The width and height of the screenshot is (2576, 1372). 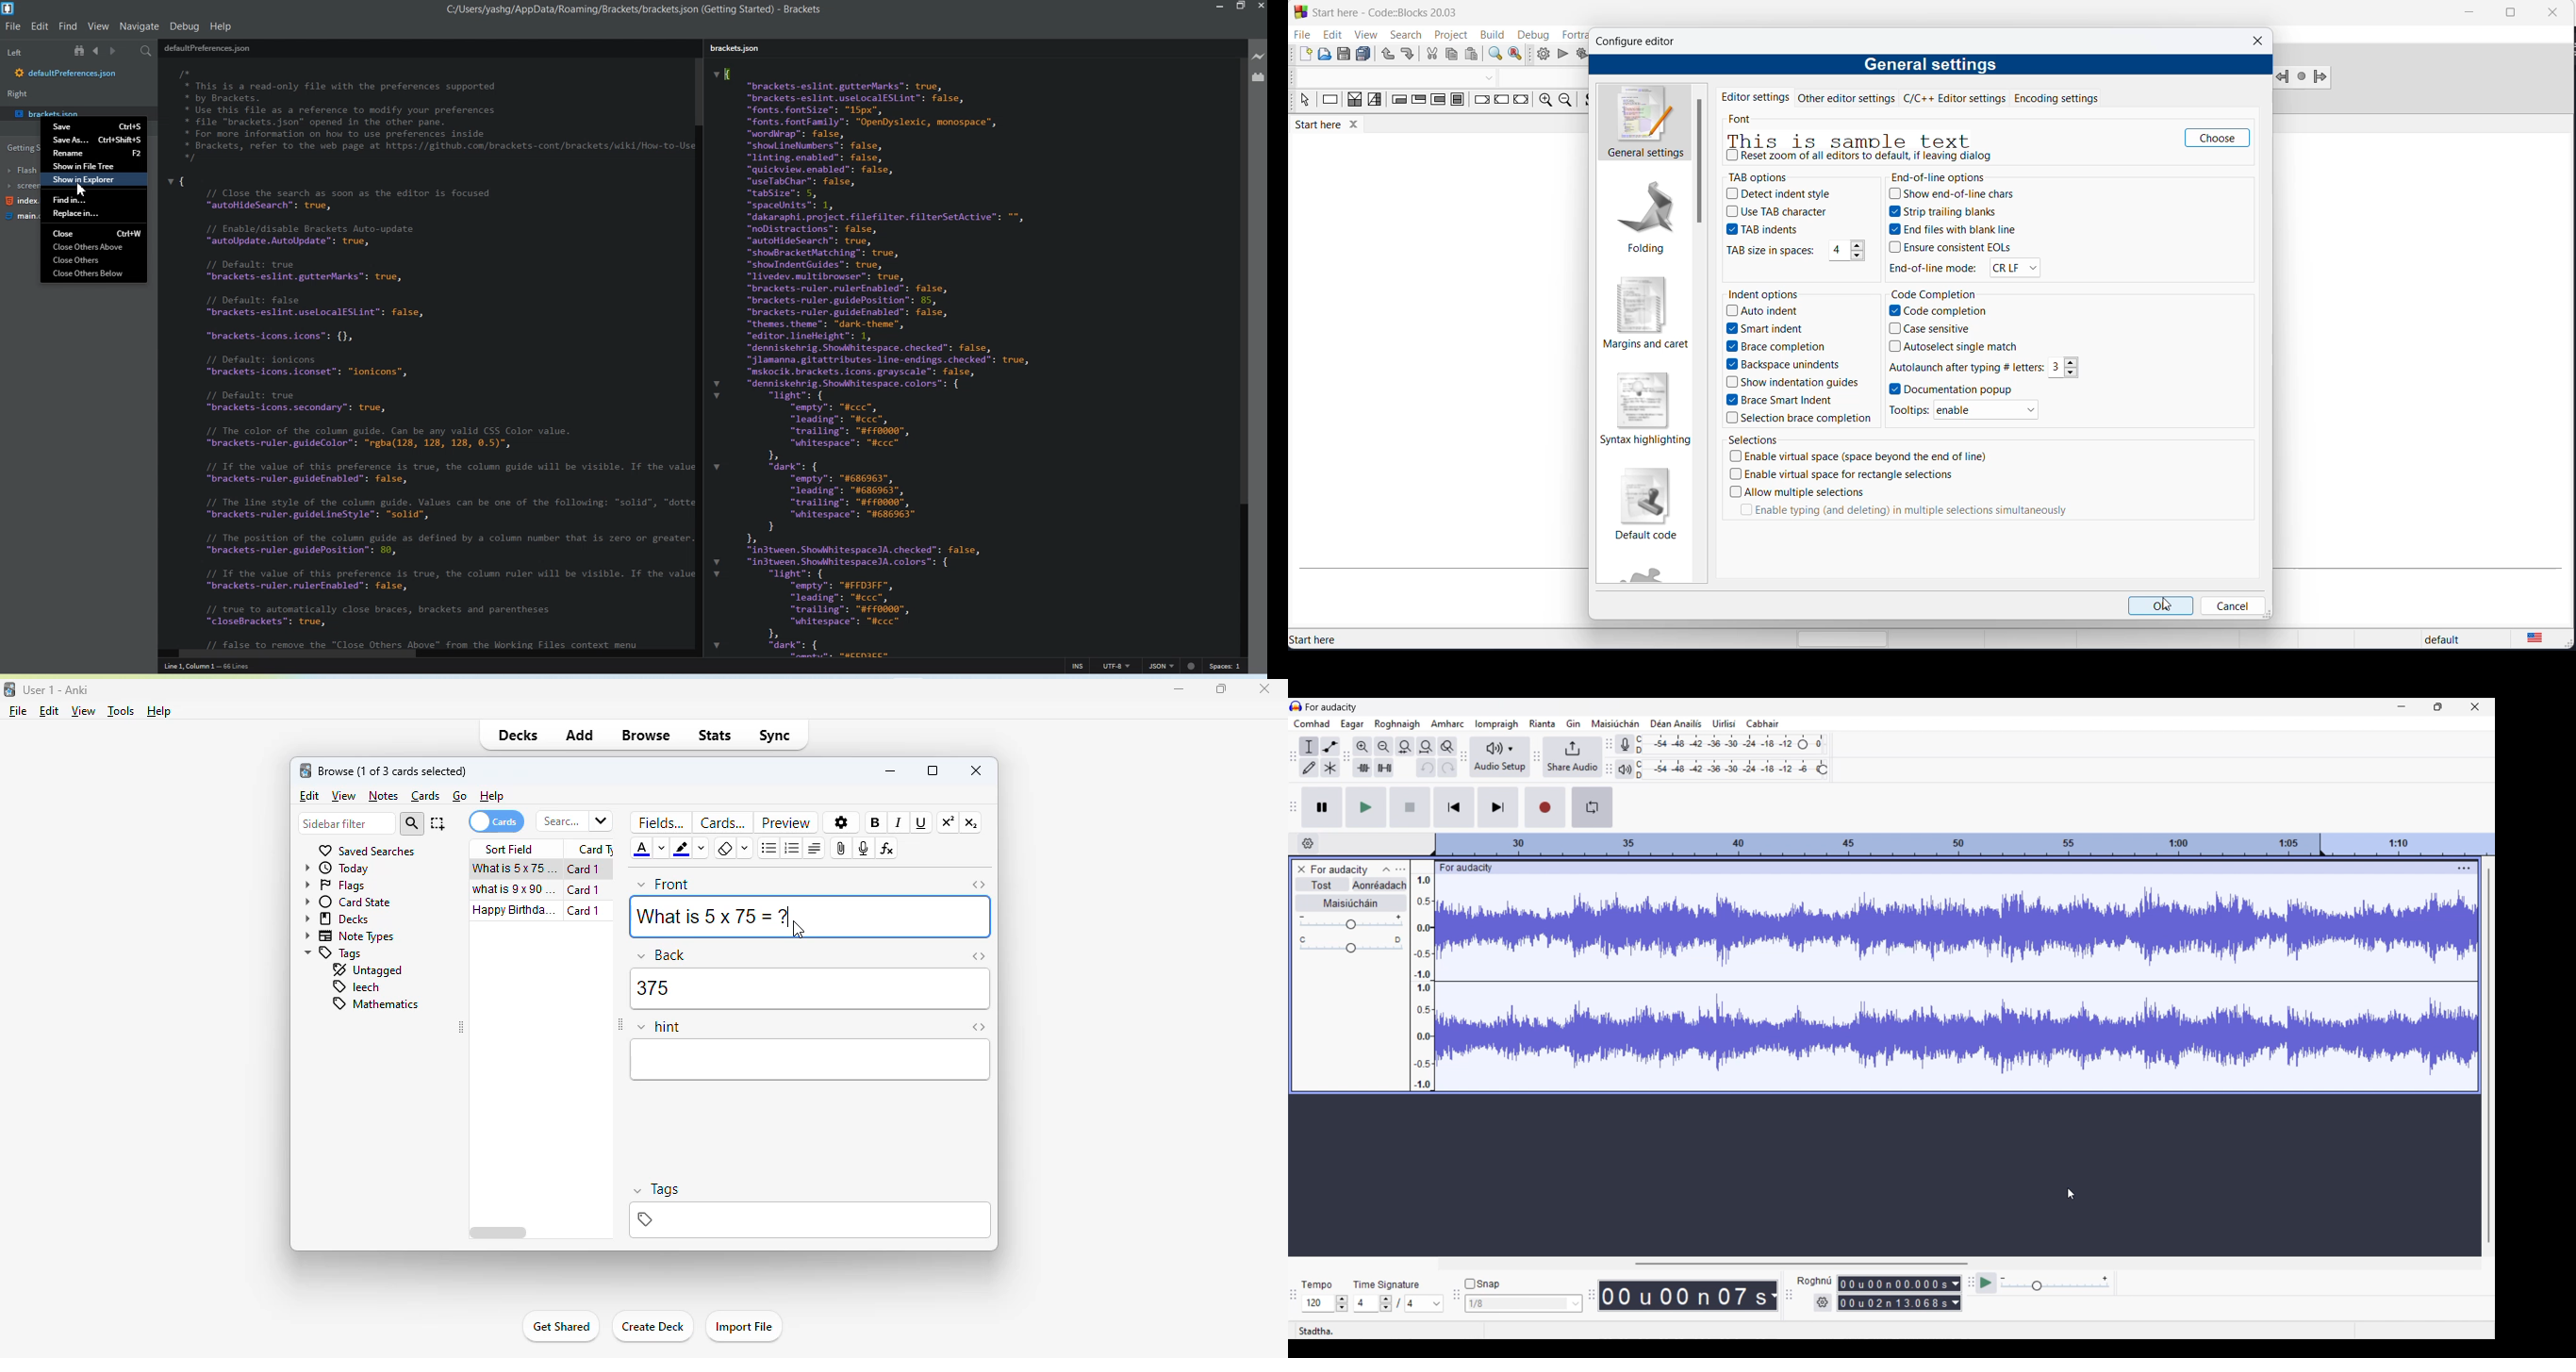 What do you see at coordinates (1989, 411) in the screenshot?
I see `enable/disable` at bounding box center [1989, 411].